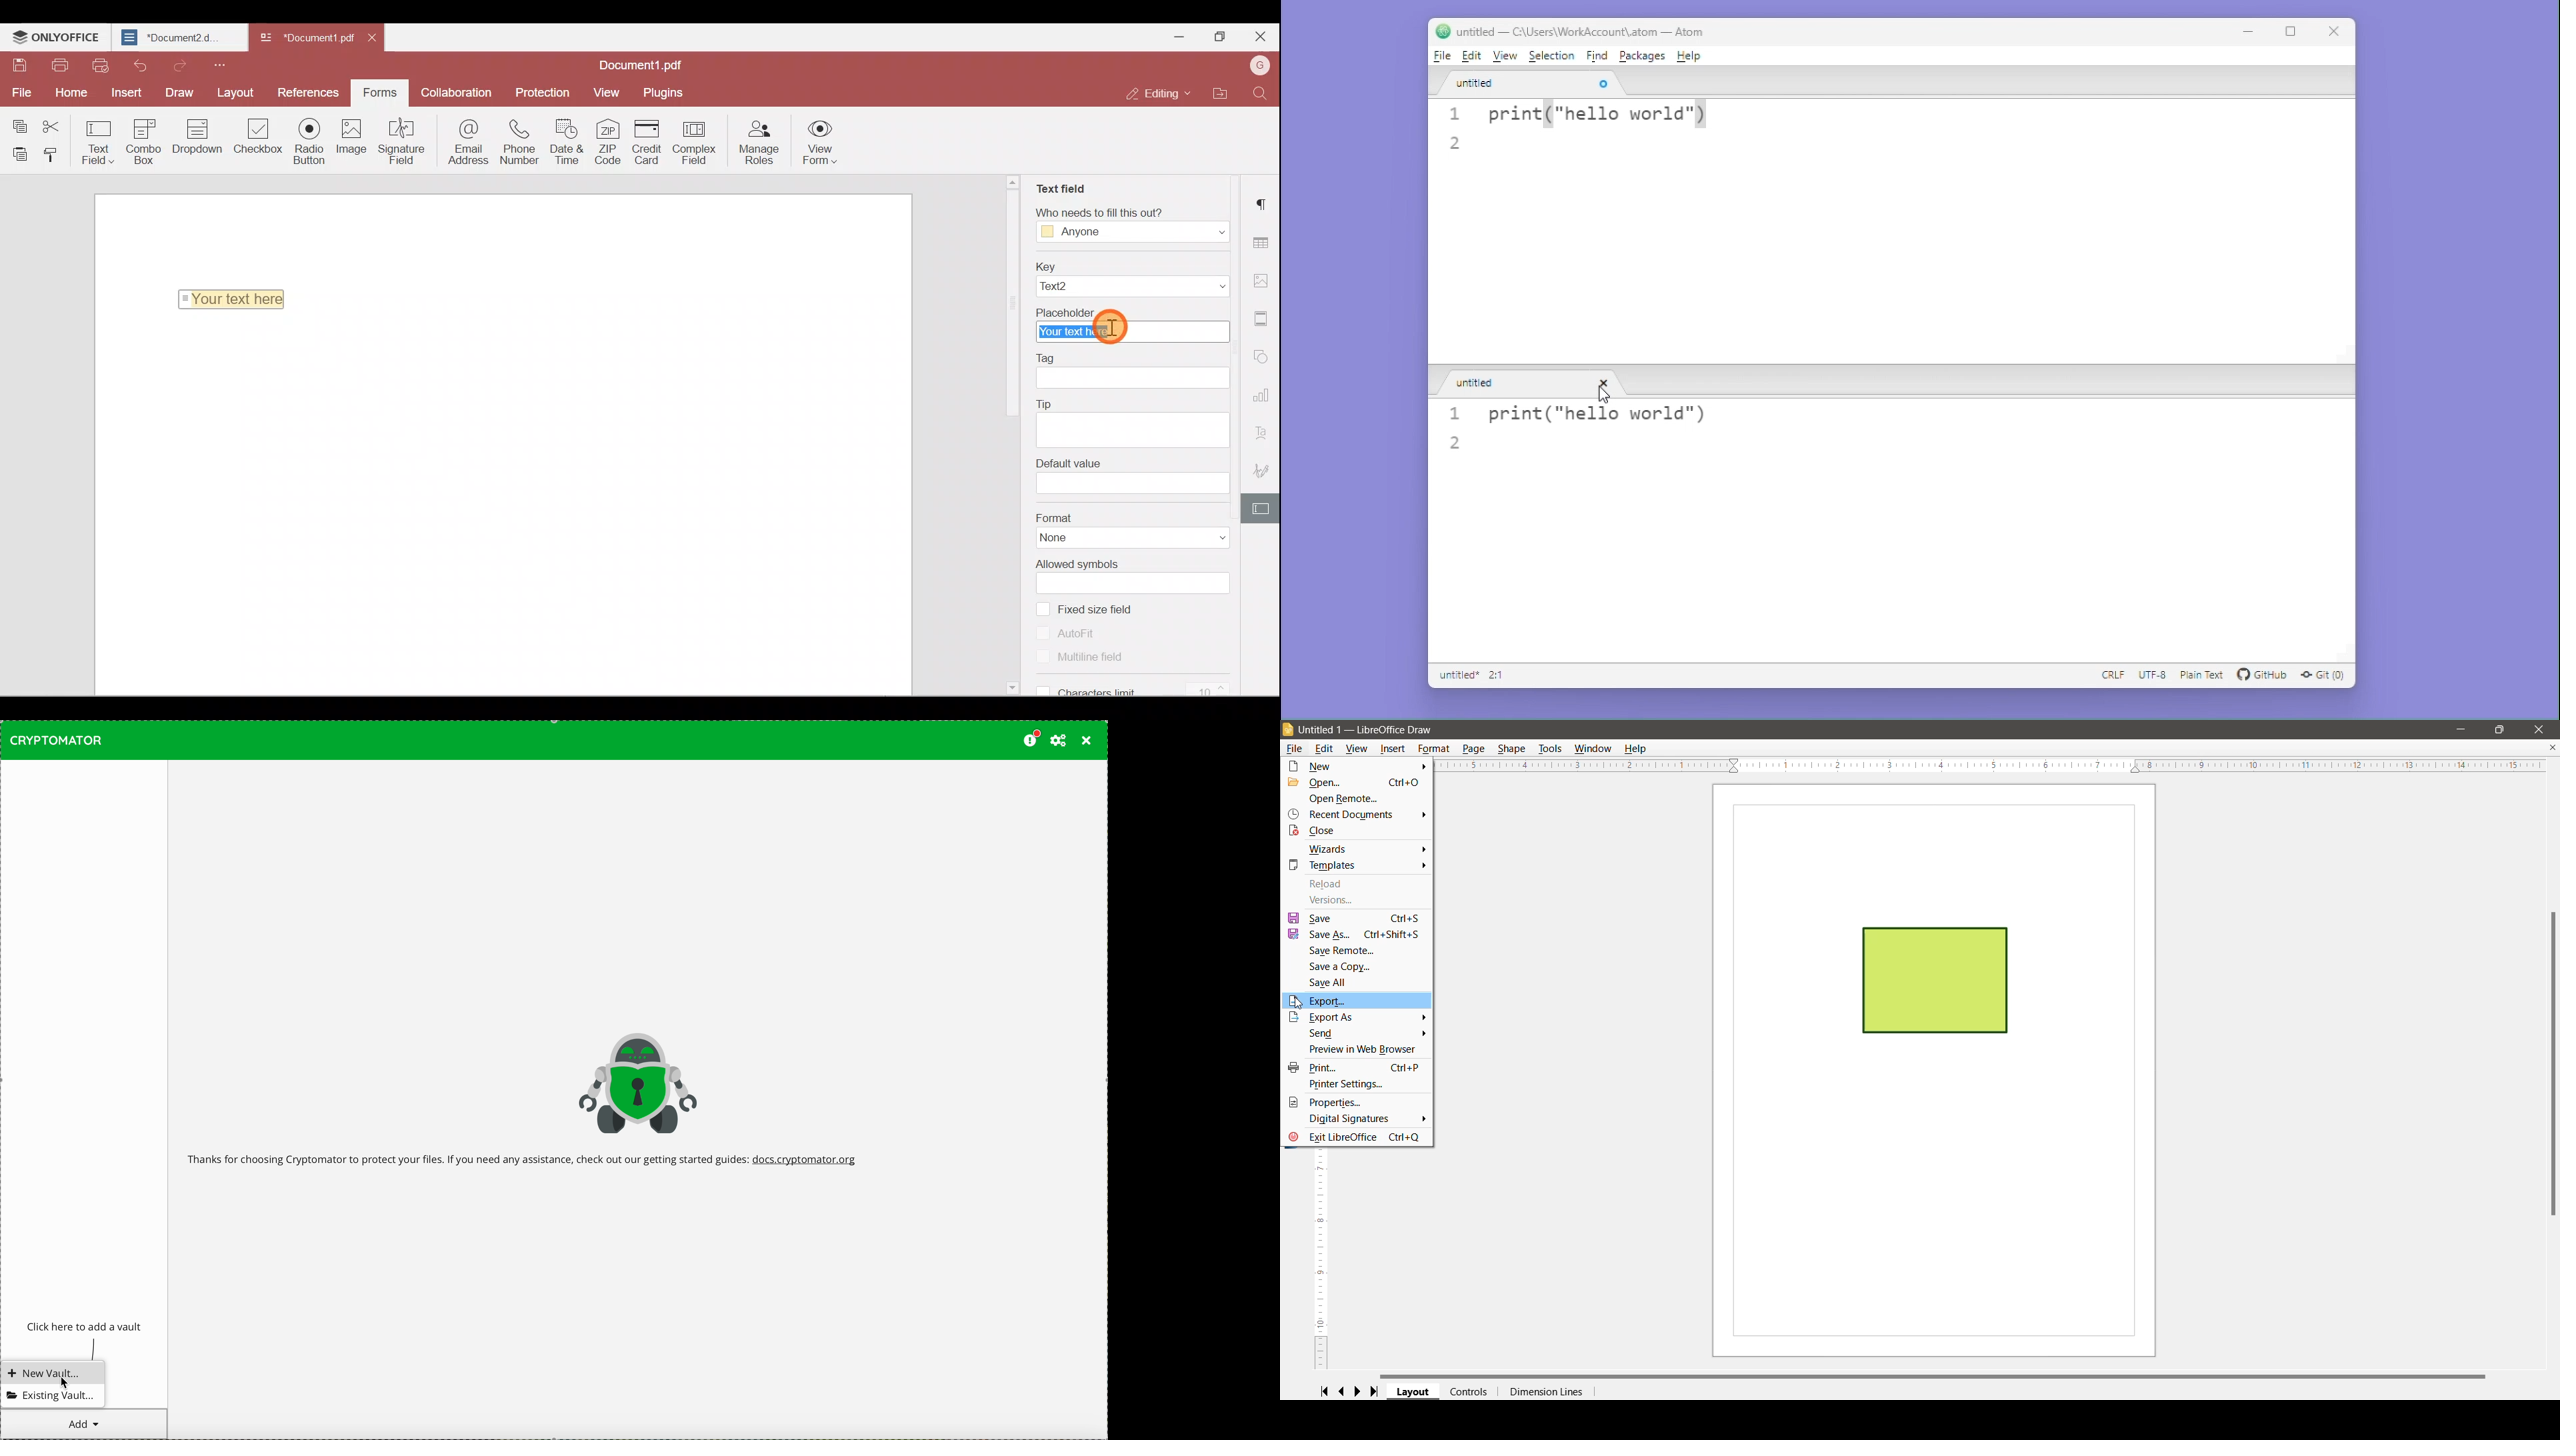 This screenshot has width=2576, height=1456. What do you see at coordinates (1552, 57) in the screenshot?
I see `Selection` at bounding box center [1552, 57].